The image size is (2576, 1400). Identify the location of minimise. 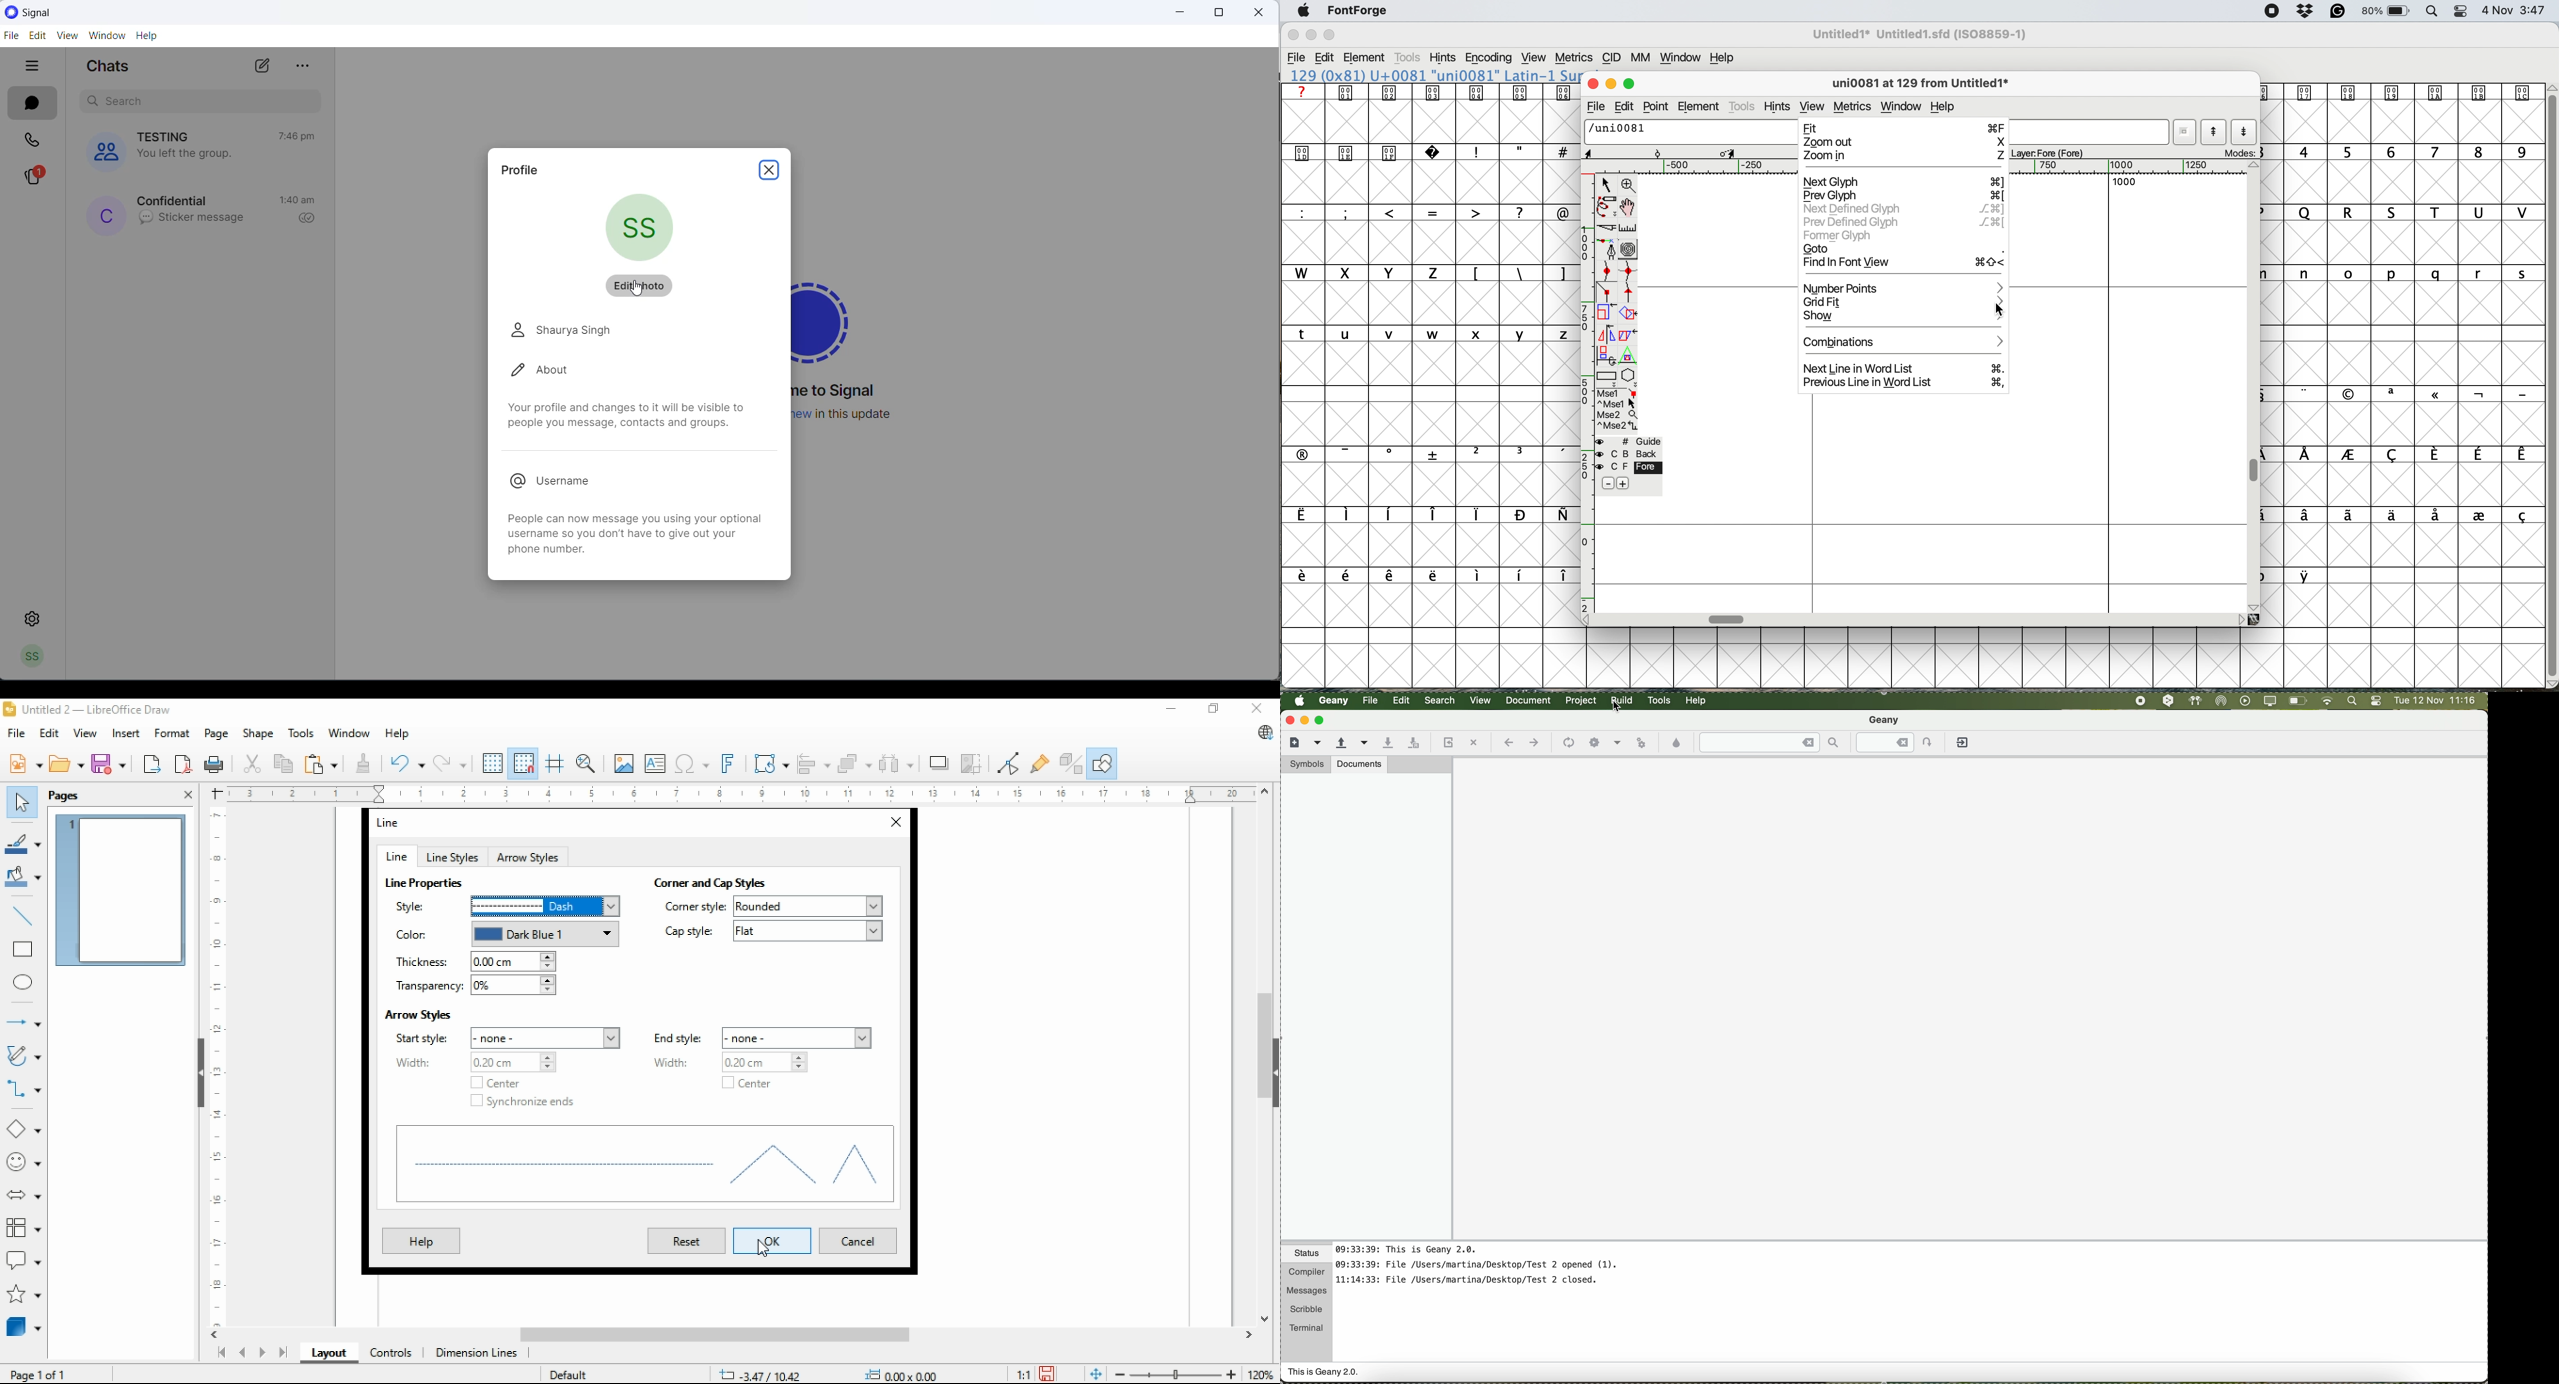
(1612, 85).